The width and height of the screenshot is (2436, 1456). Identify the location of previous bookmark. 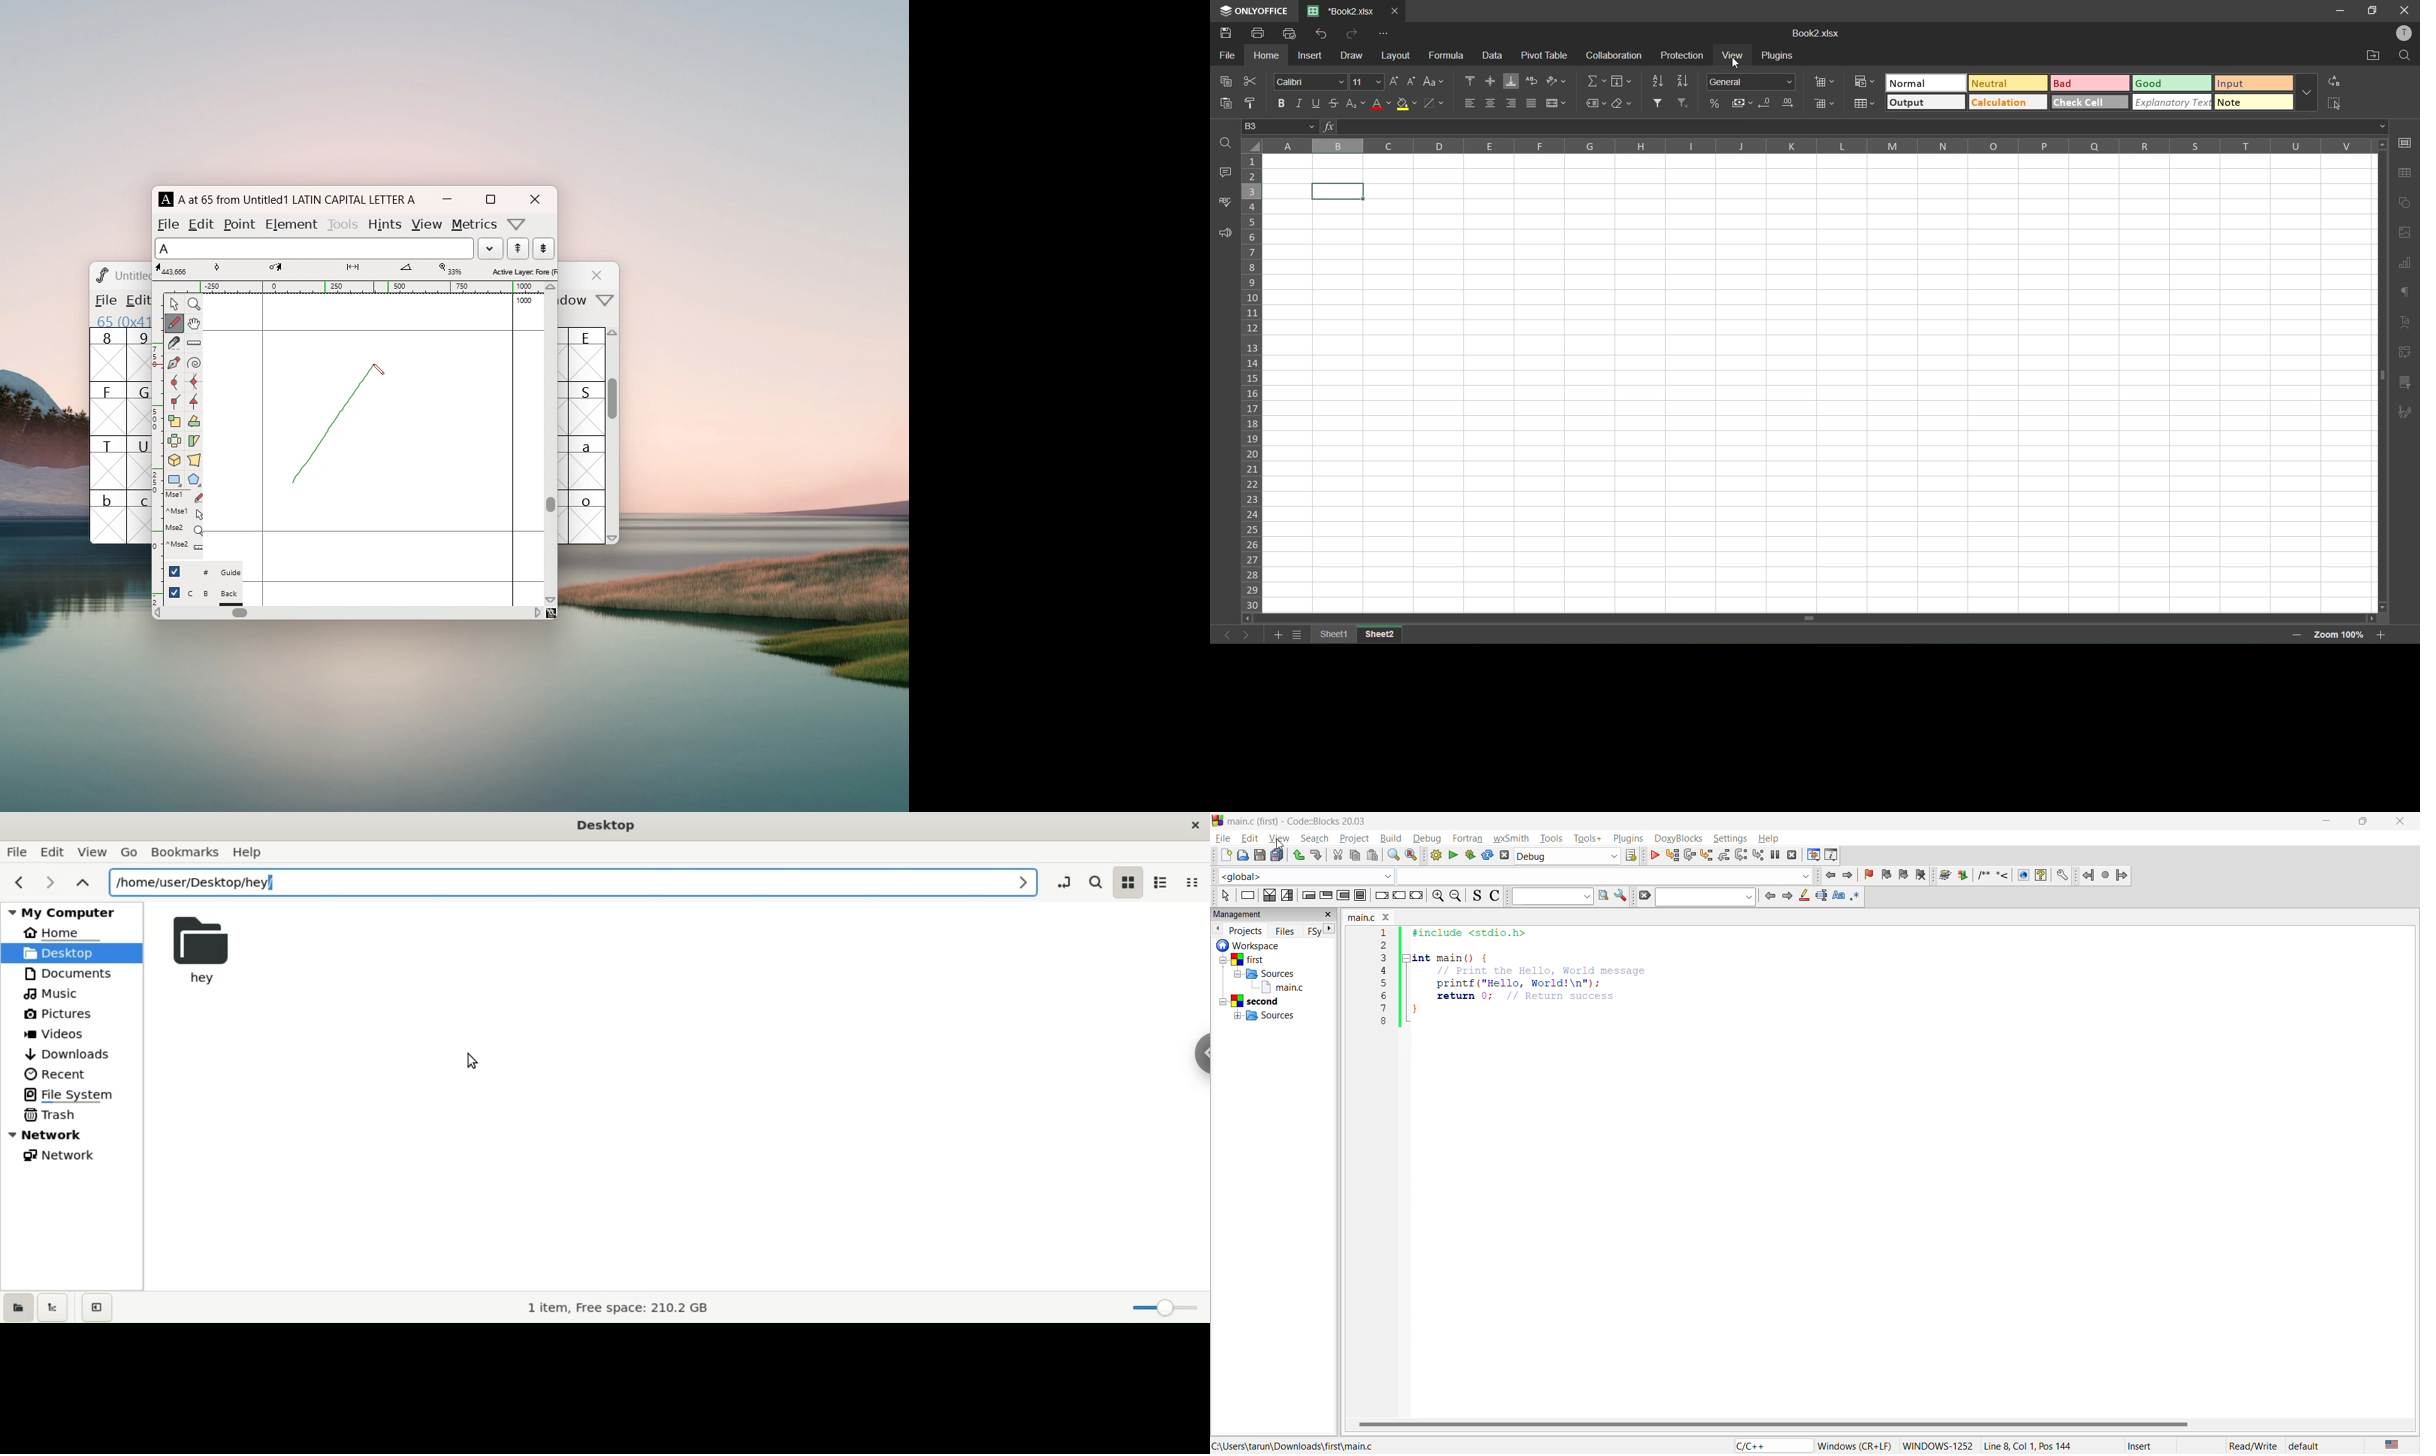
(1886, 874).